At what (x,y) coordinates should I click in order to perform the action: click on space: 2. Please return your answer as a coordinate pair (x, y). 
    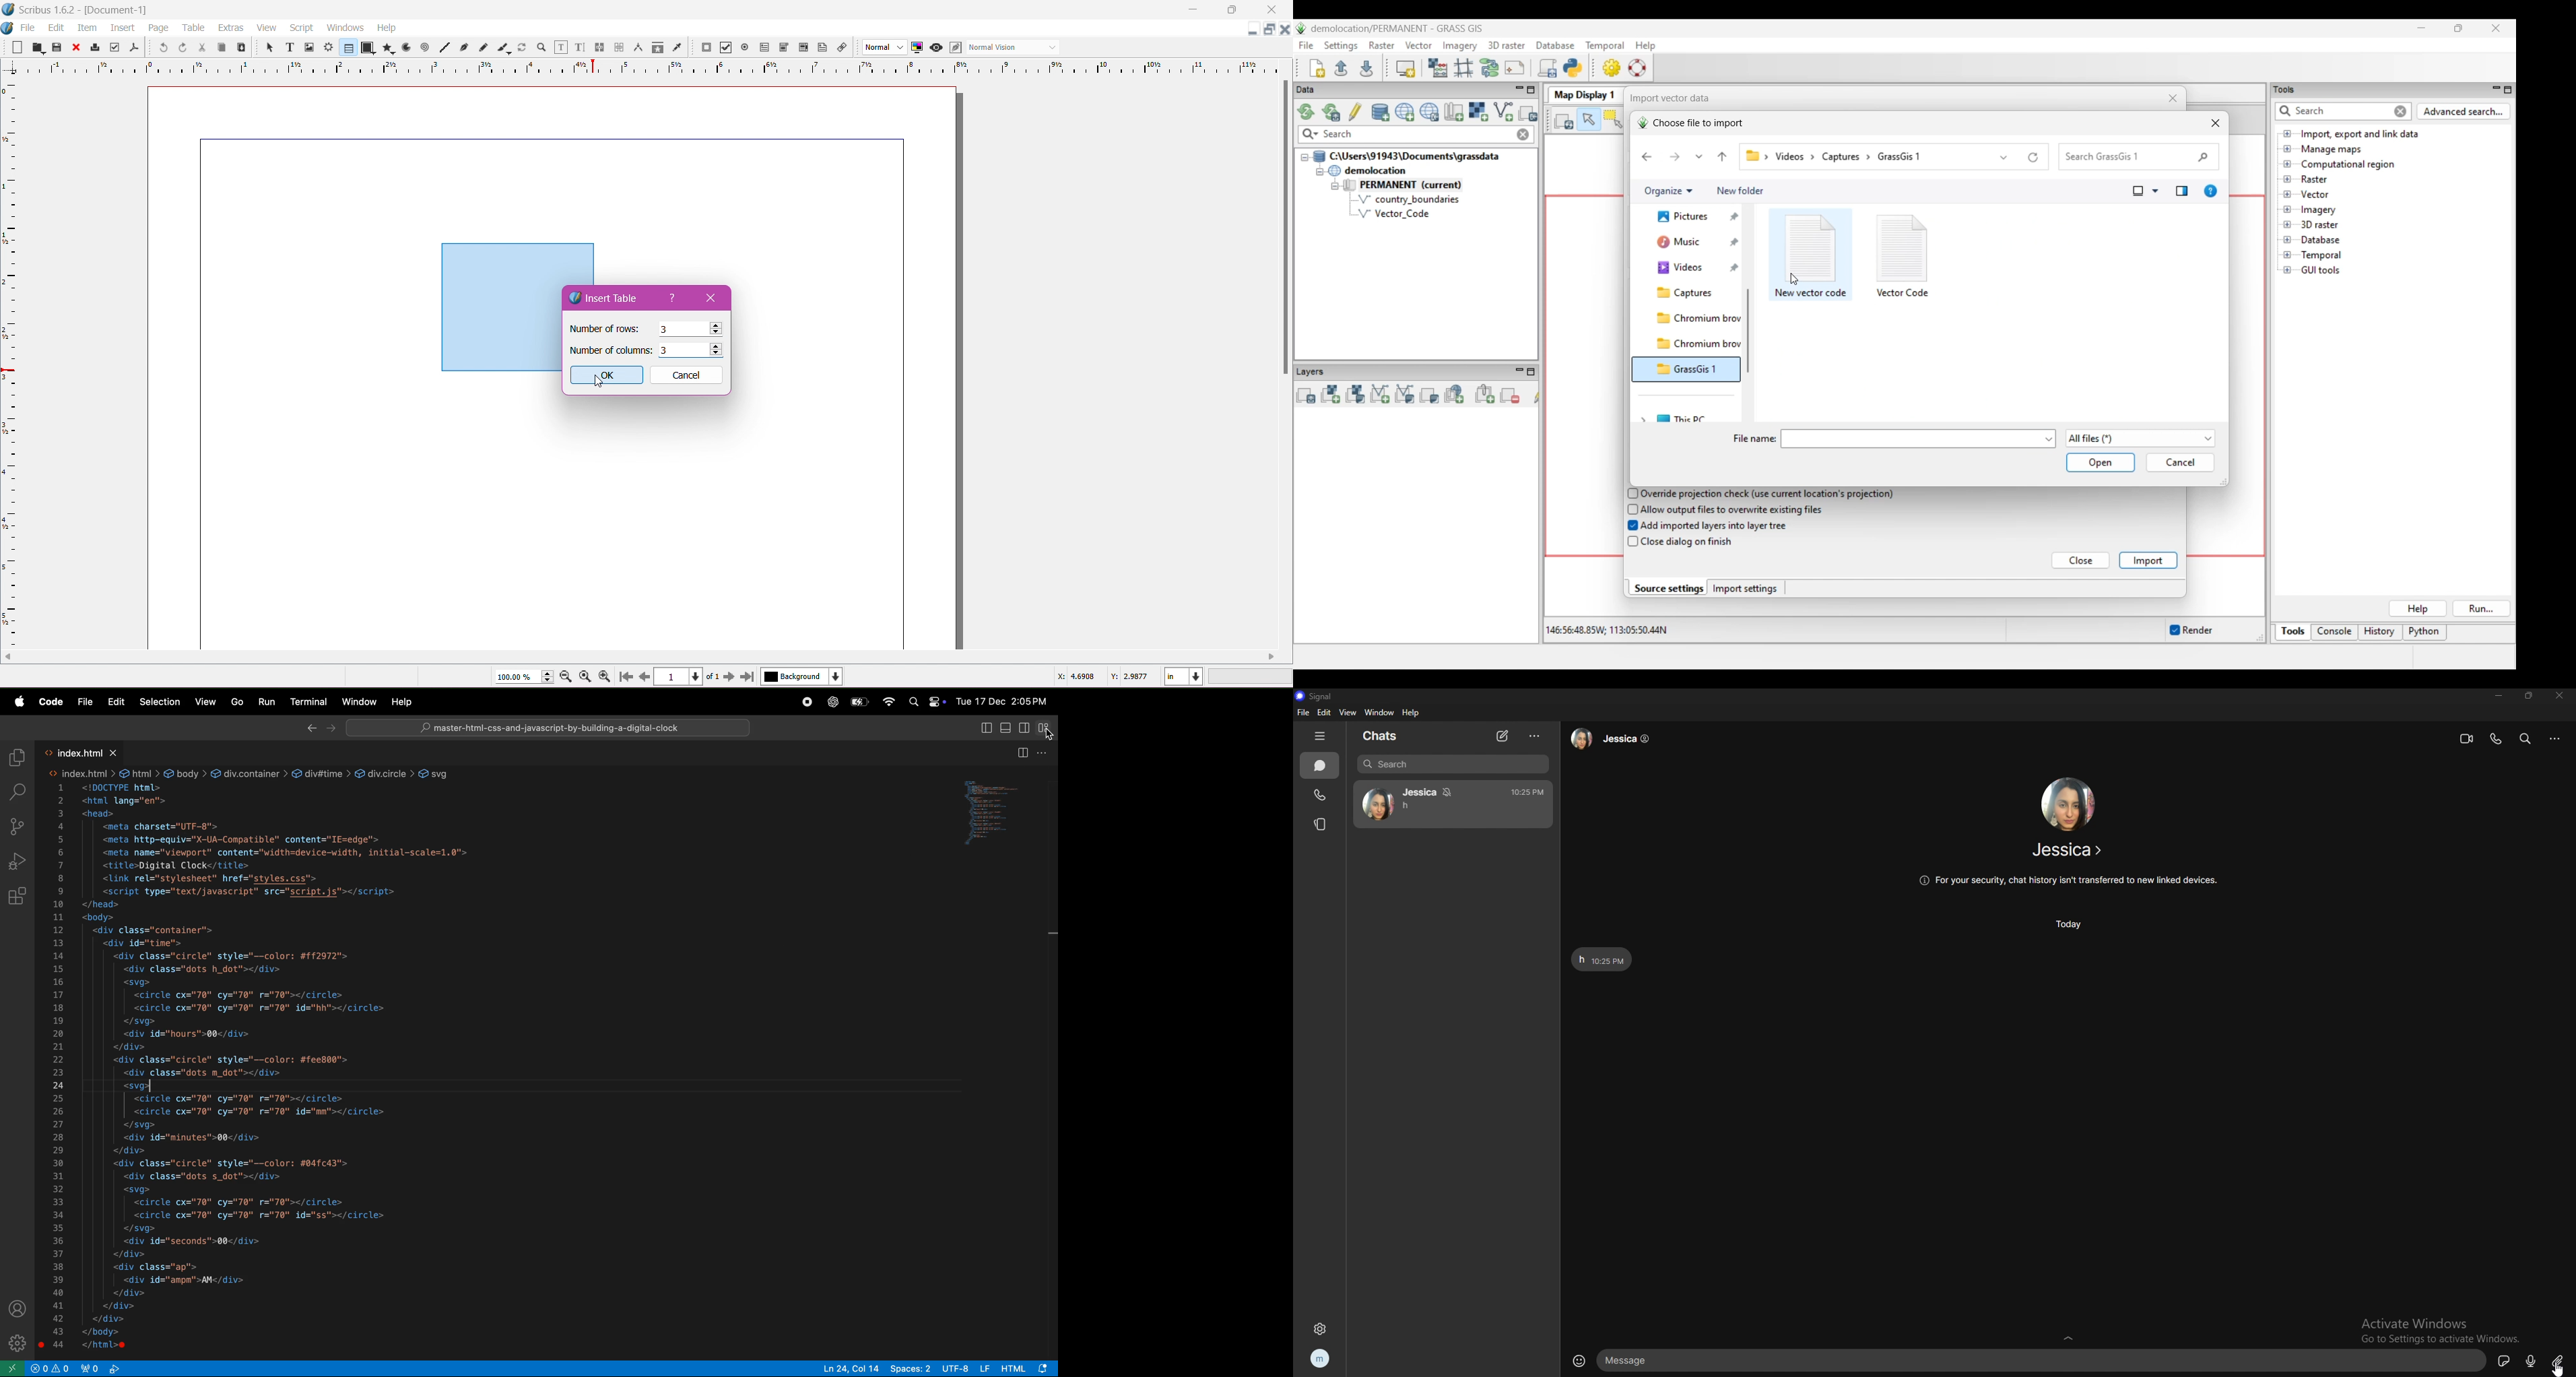
    Looking at the image, I should click on (910, 1370).